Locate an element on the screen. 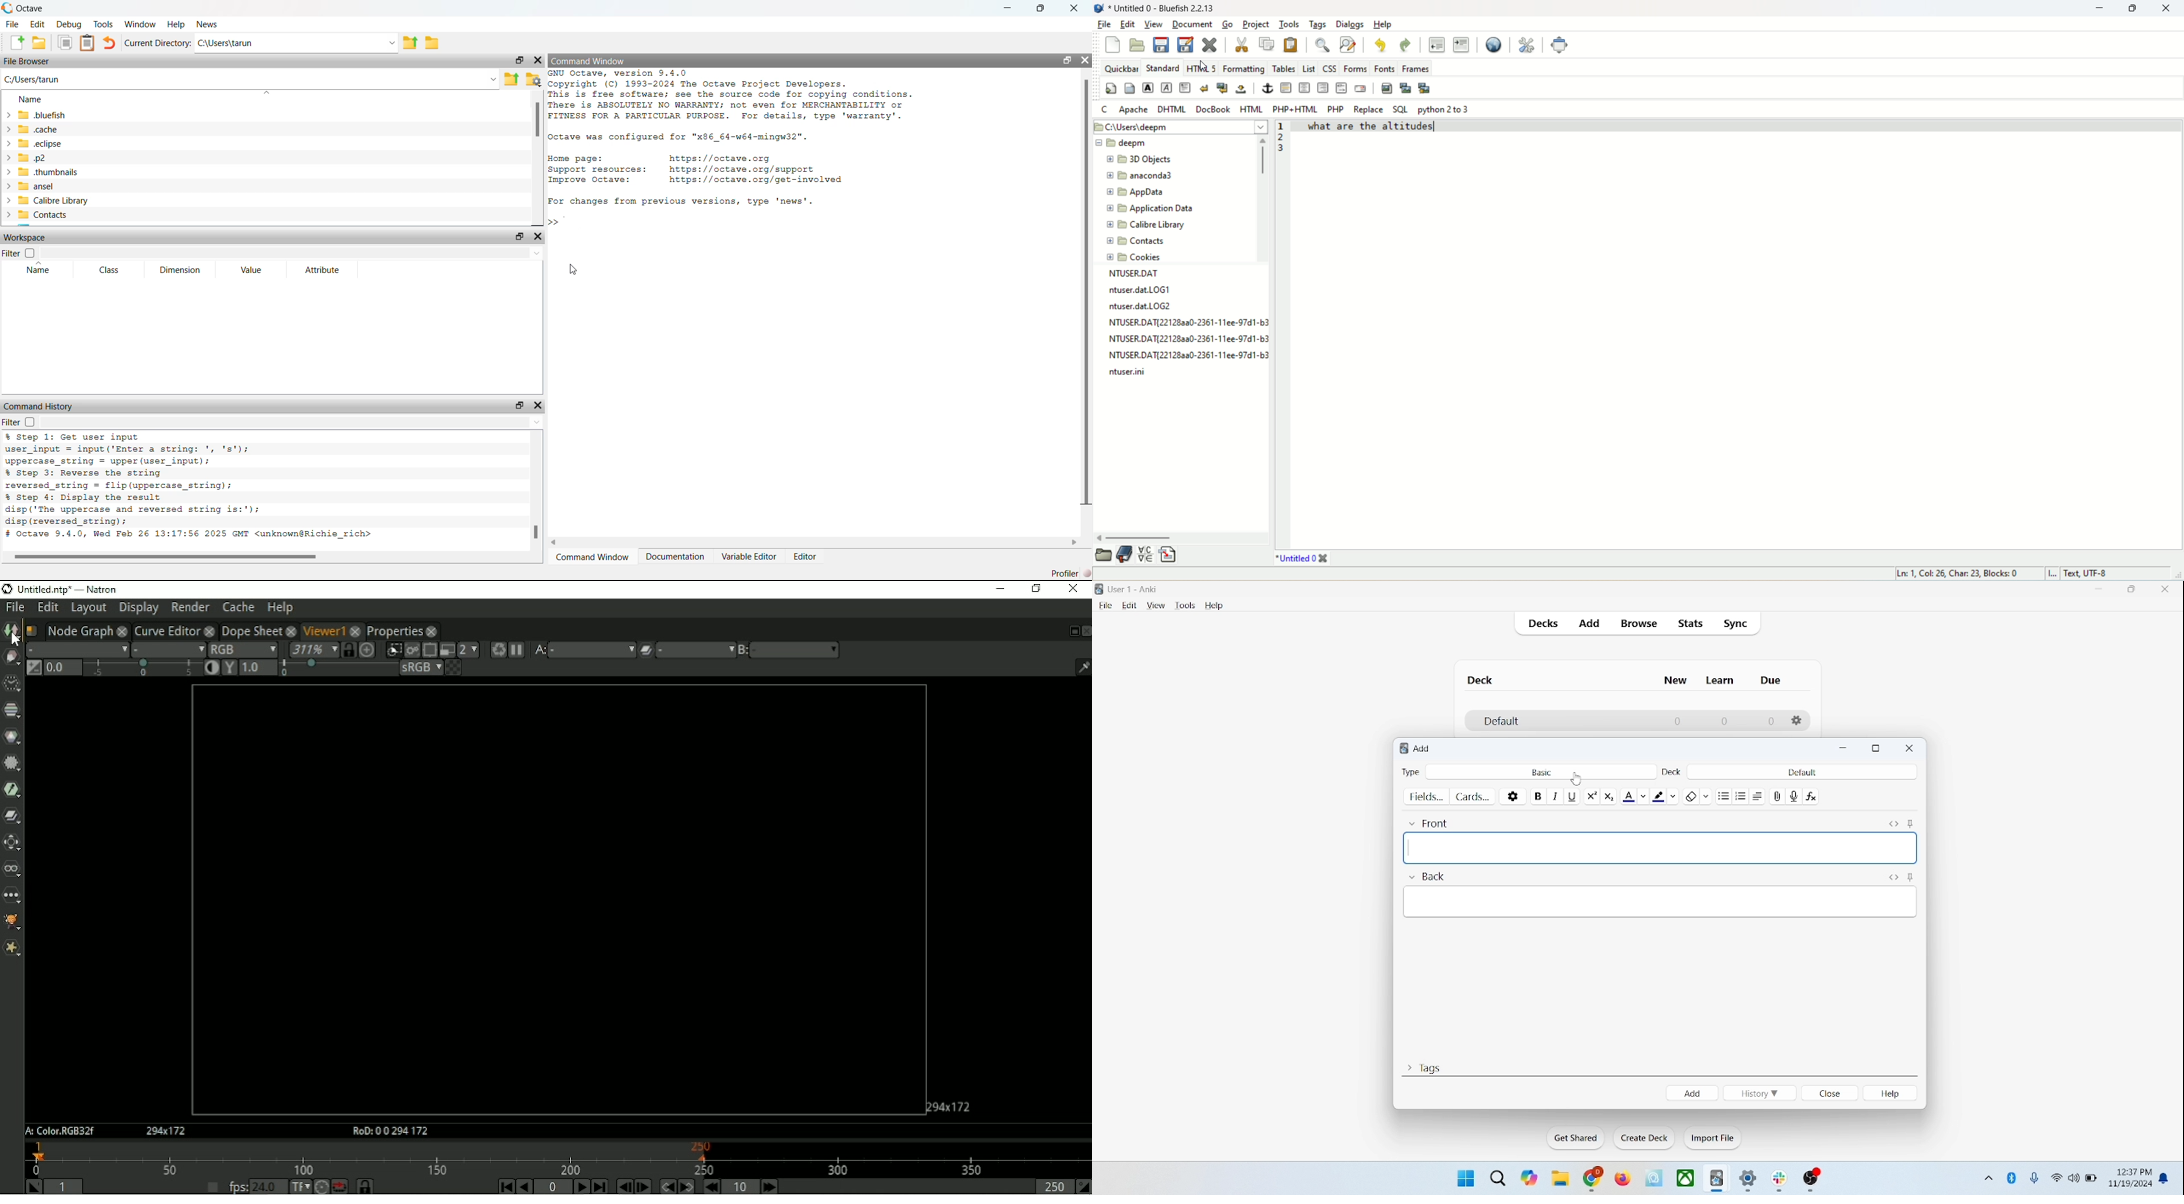  basic is located at coordinates (1541, 772).